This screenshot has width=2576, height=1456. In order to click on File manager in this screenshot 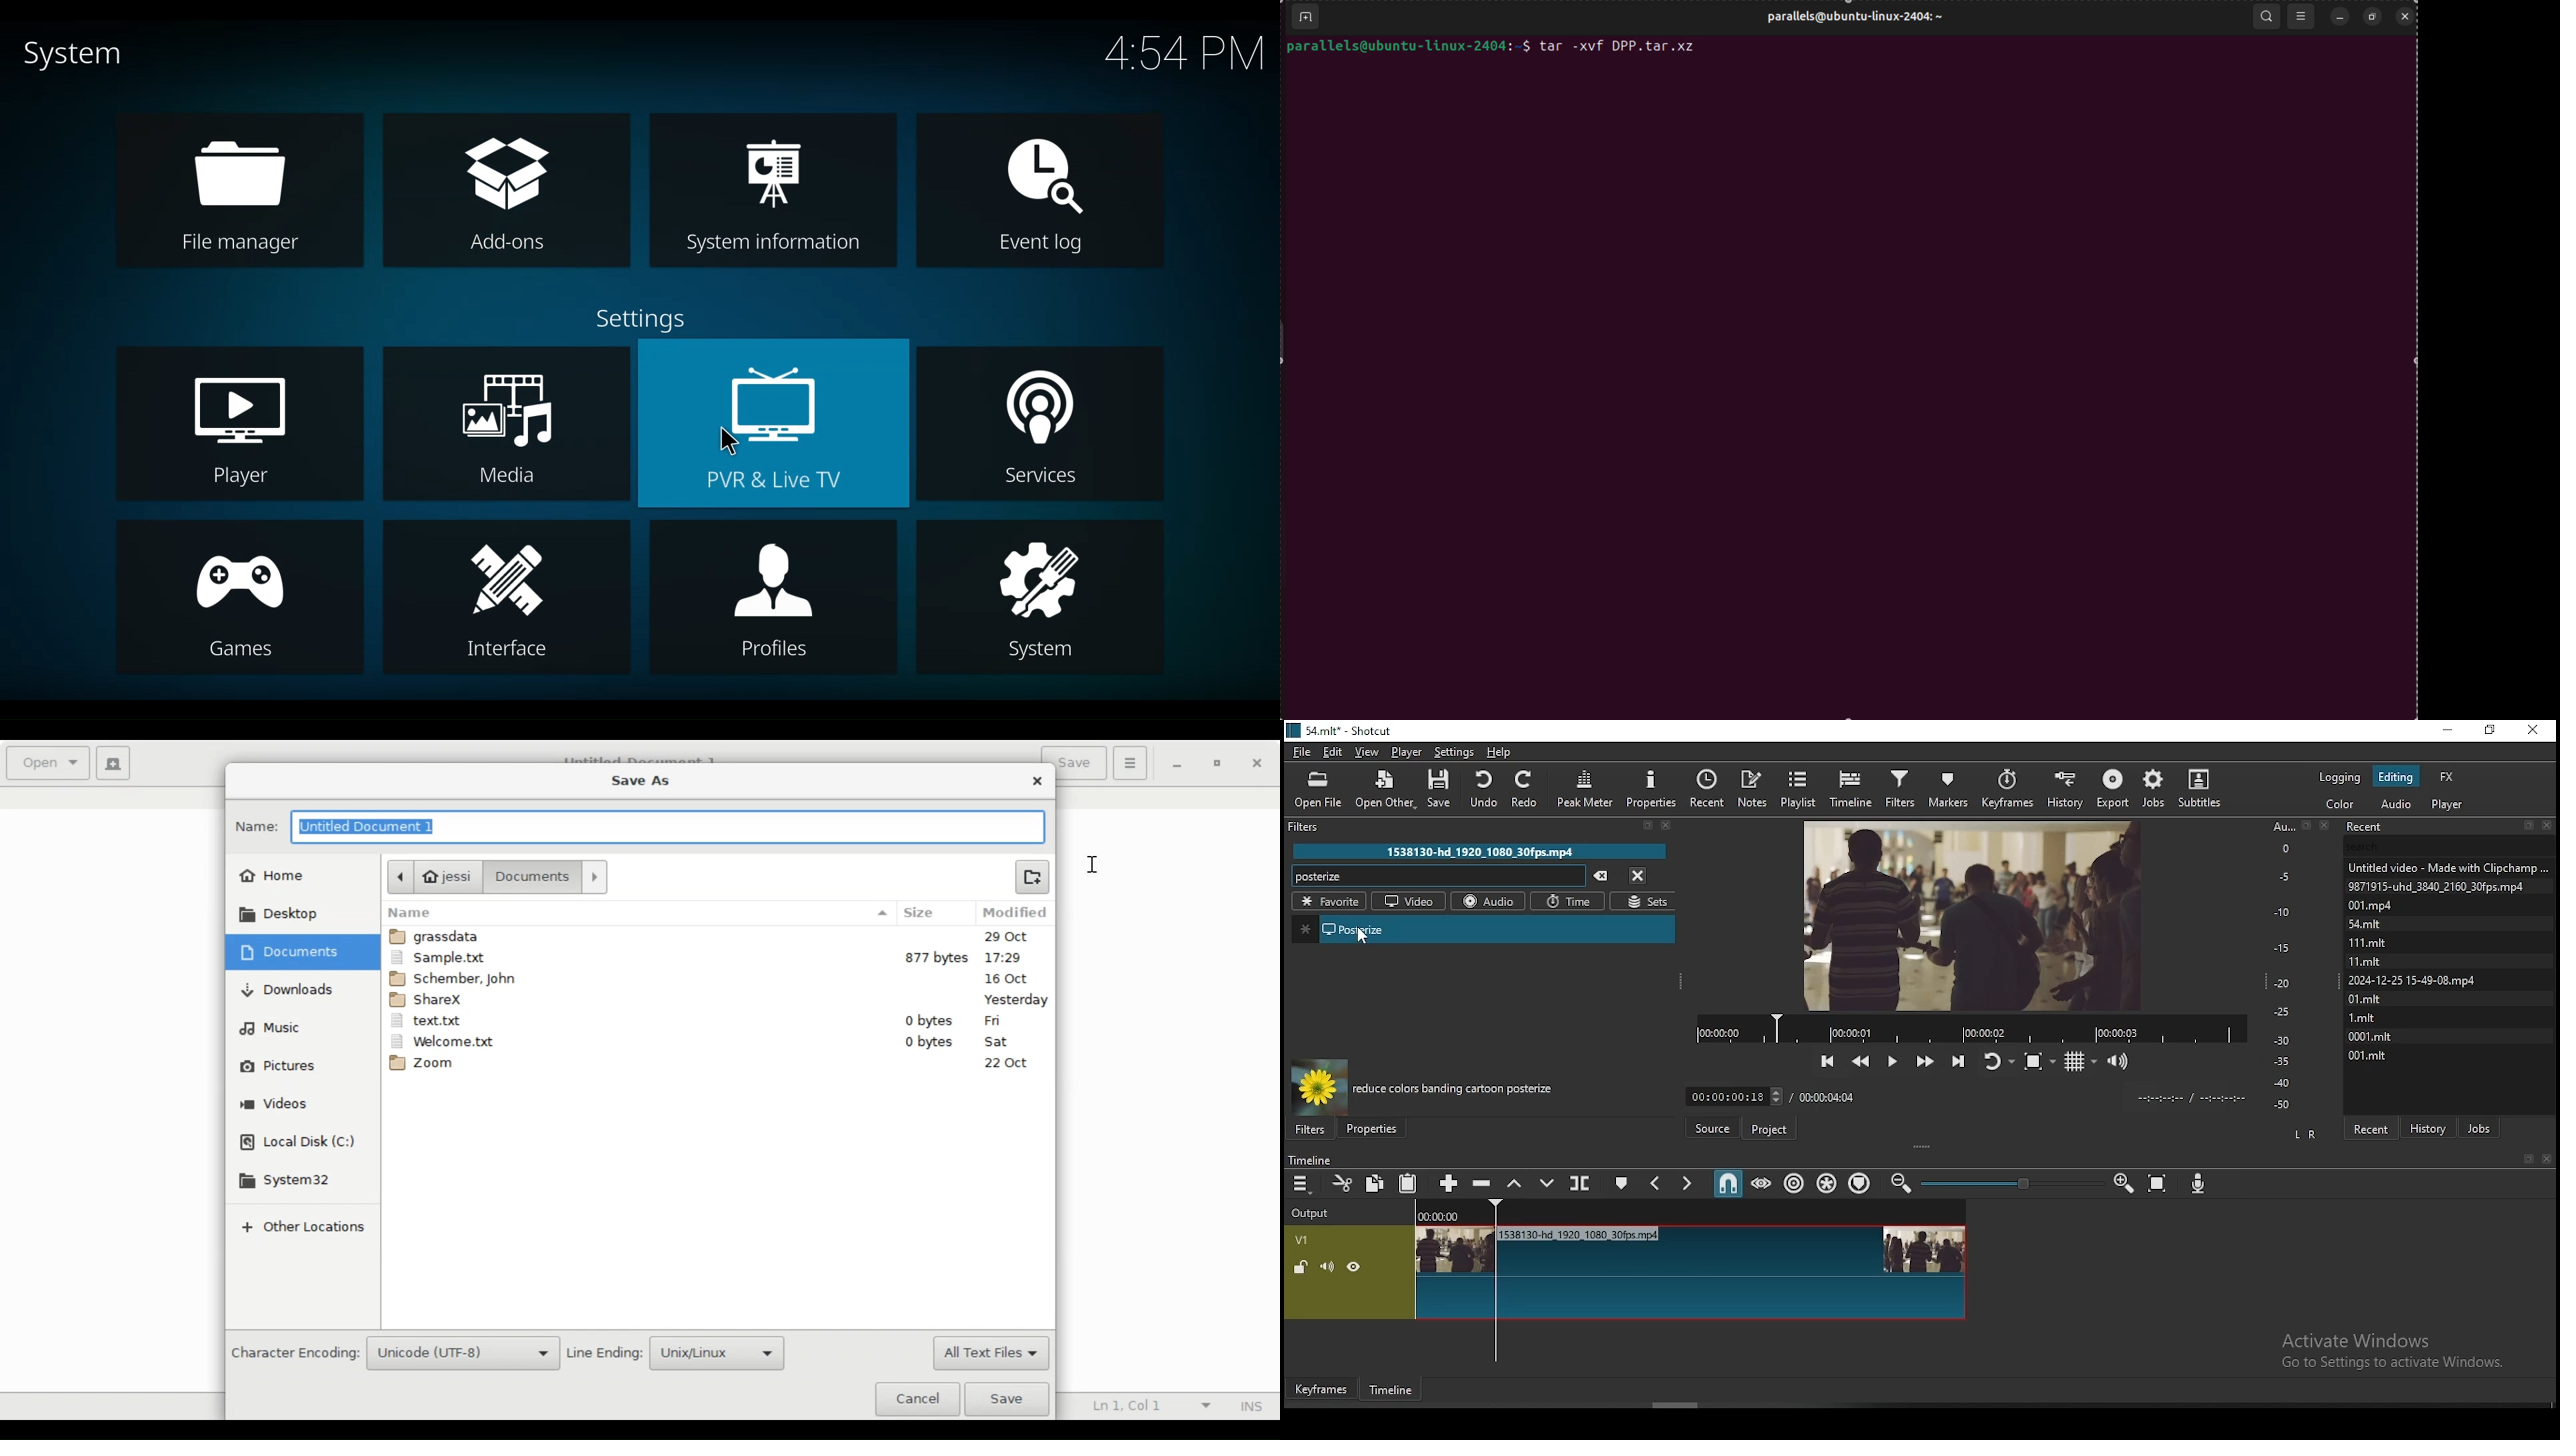, I will do `click(243, 191)`.